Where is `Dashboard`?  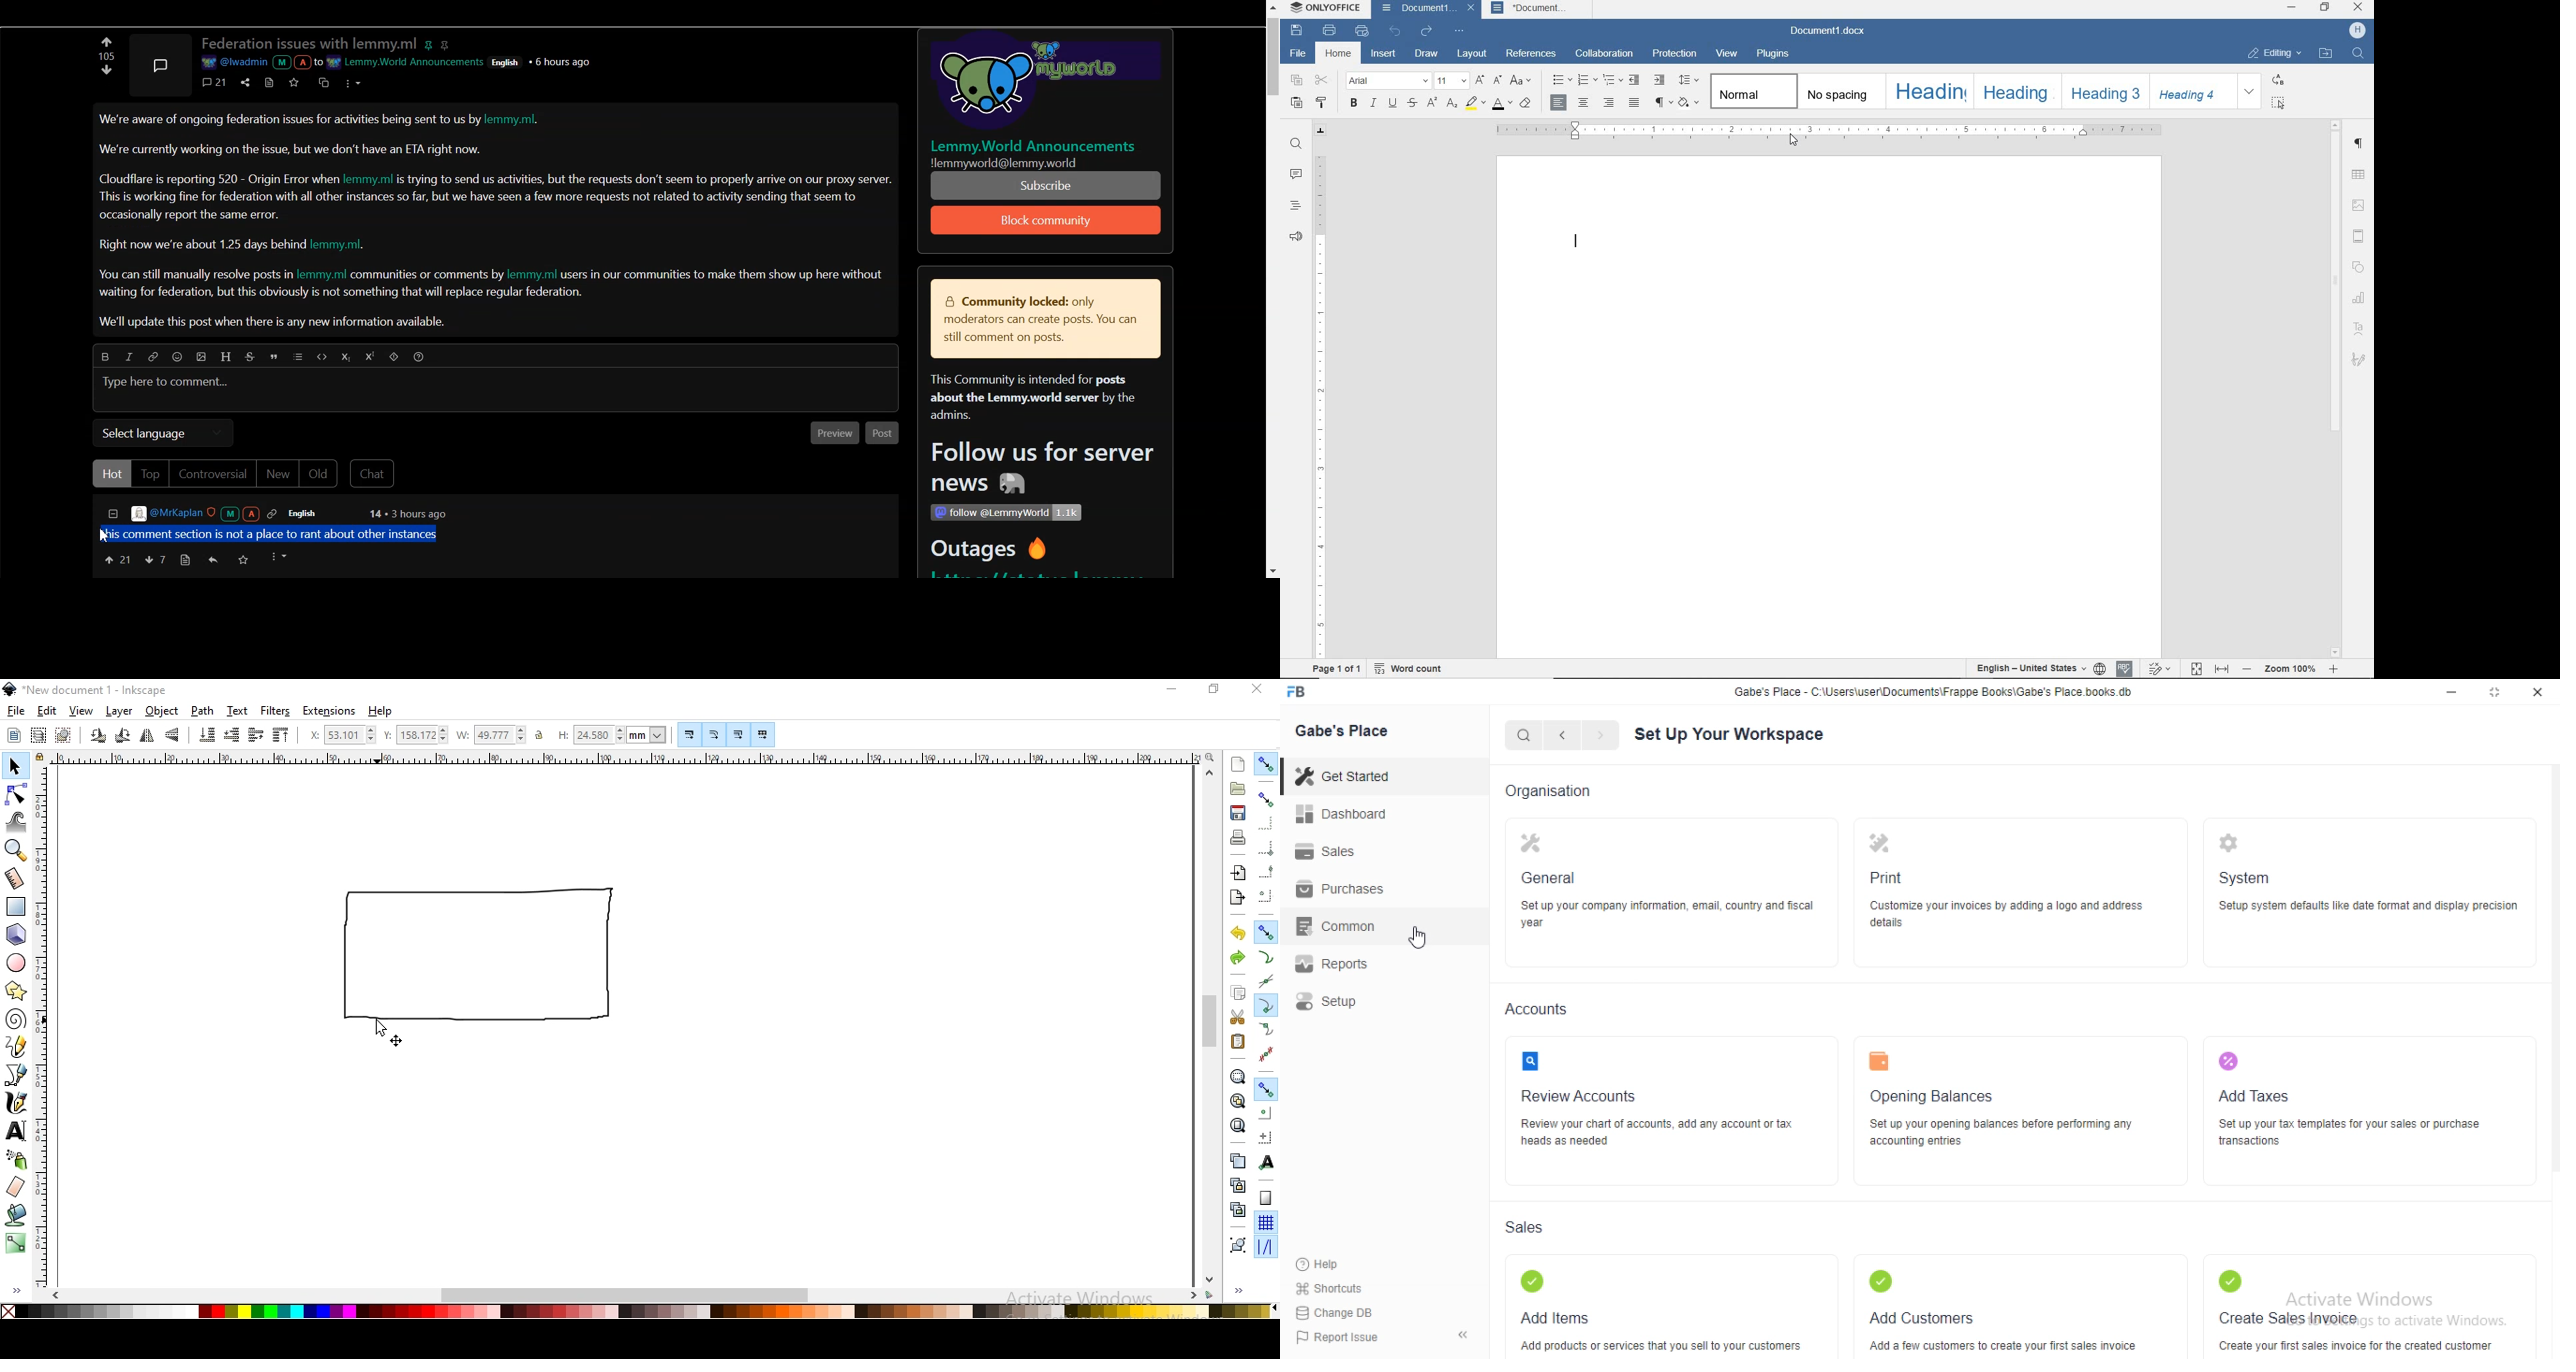
Dashboard is located at coordinates (1342, 814).